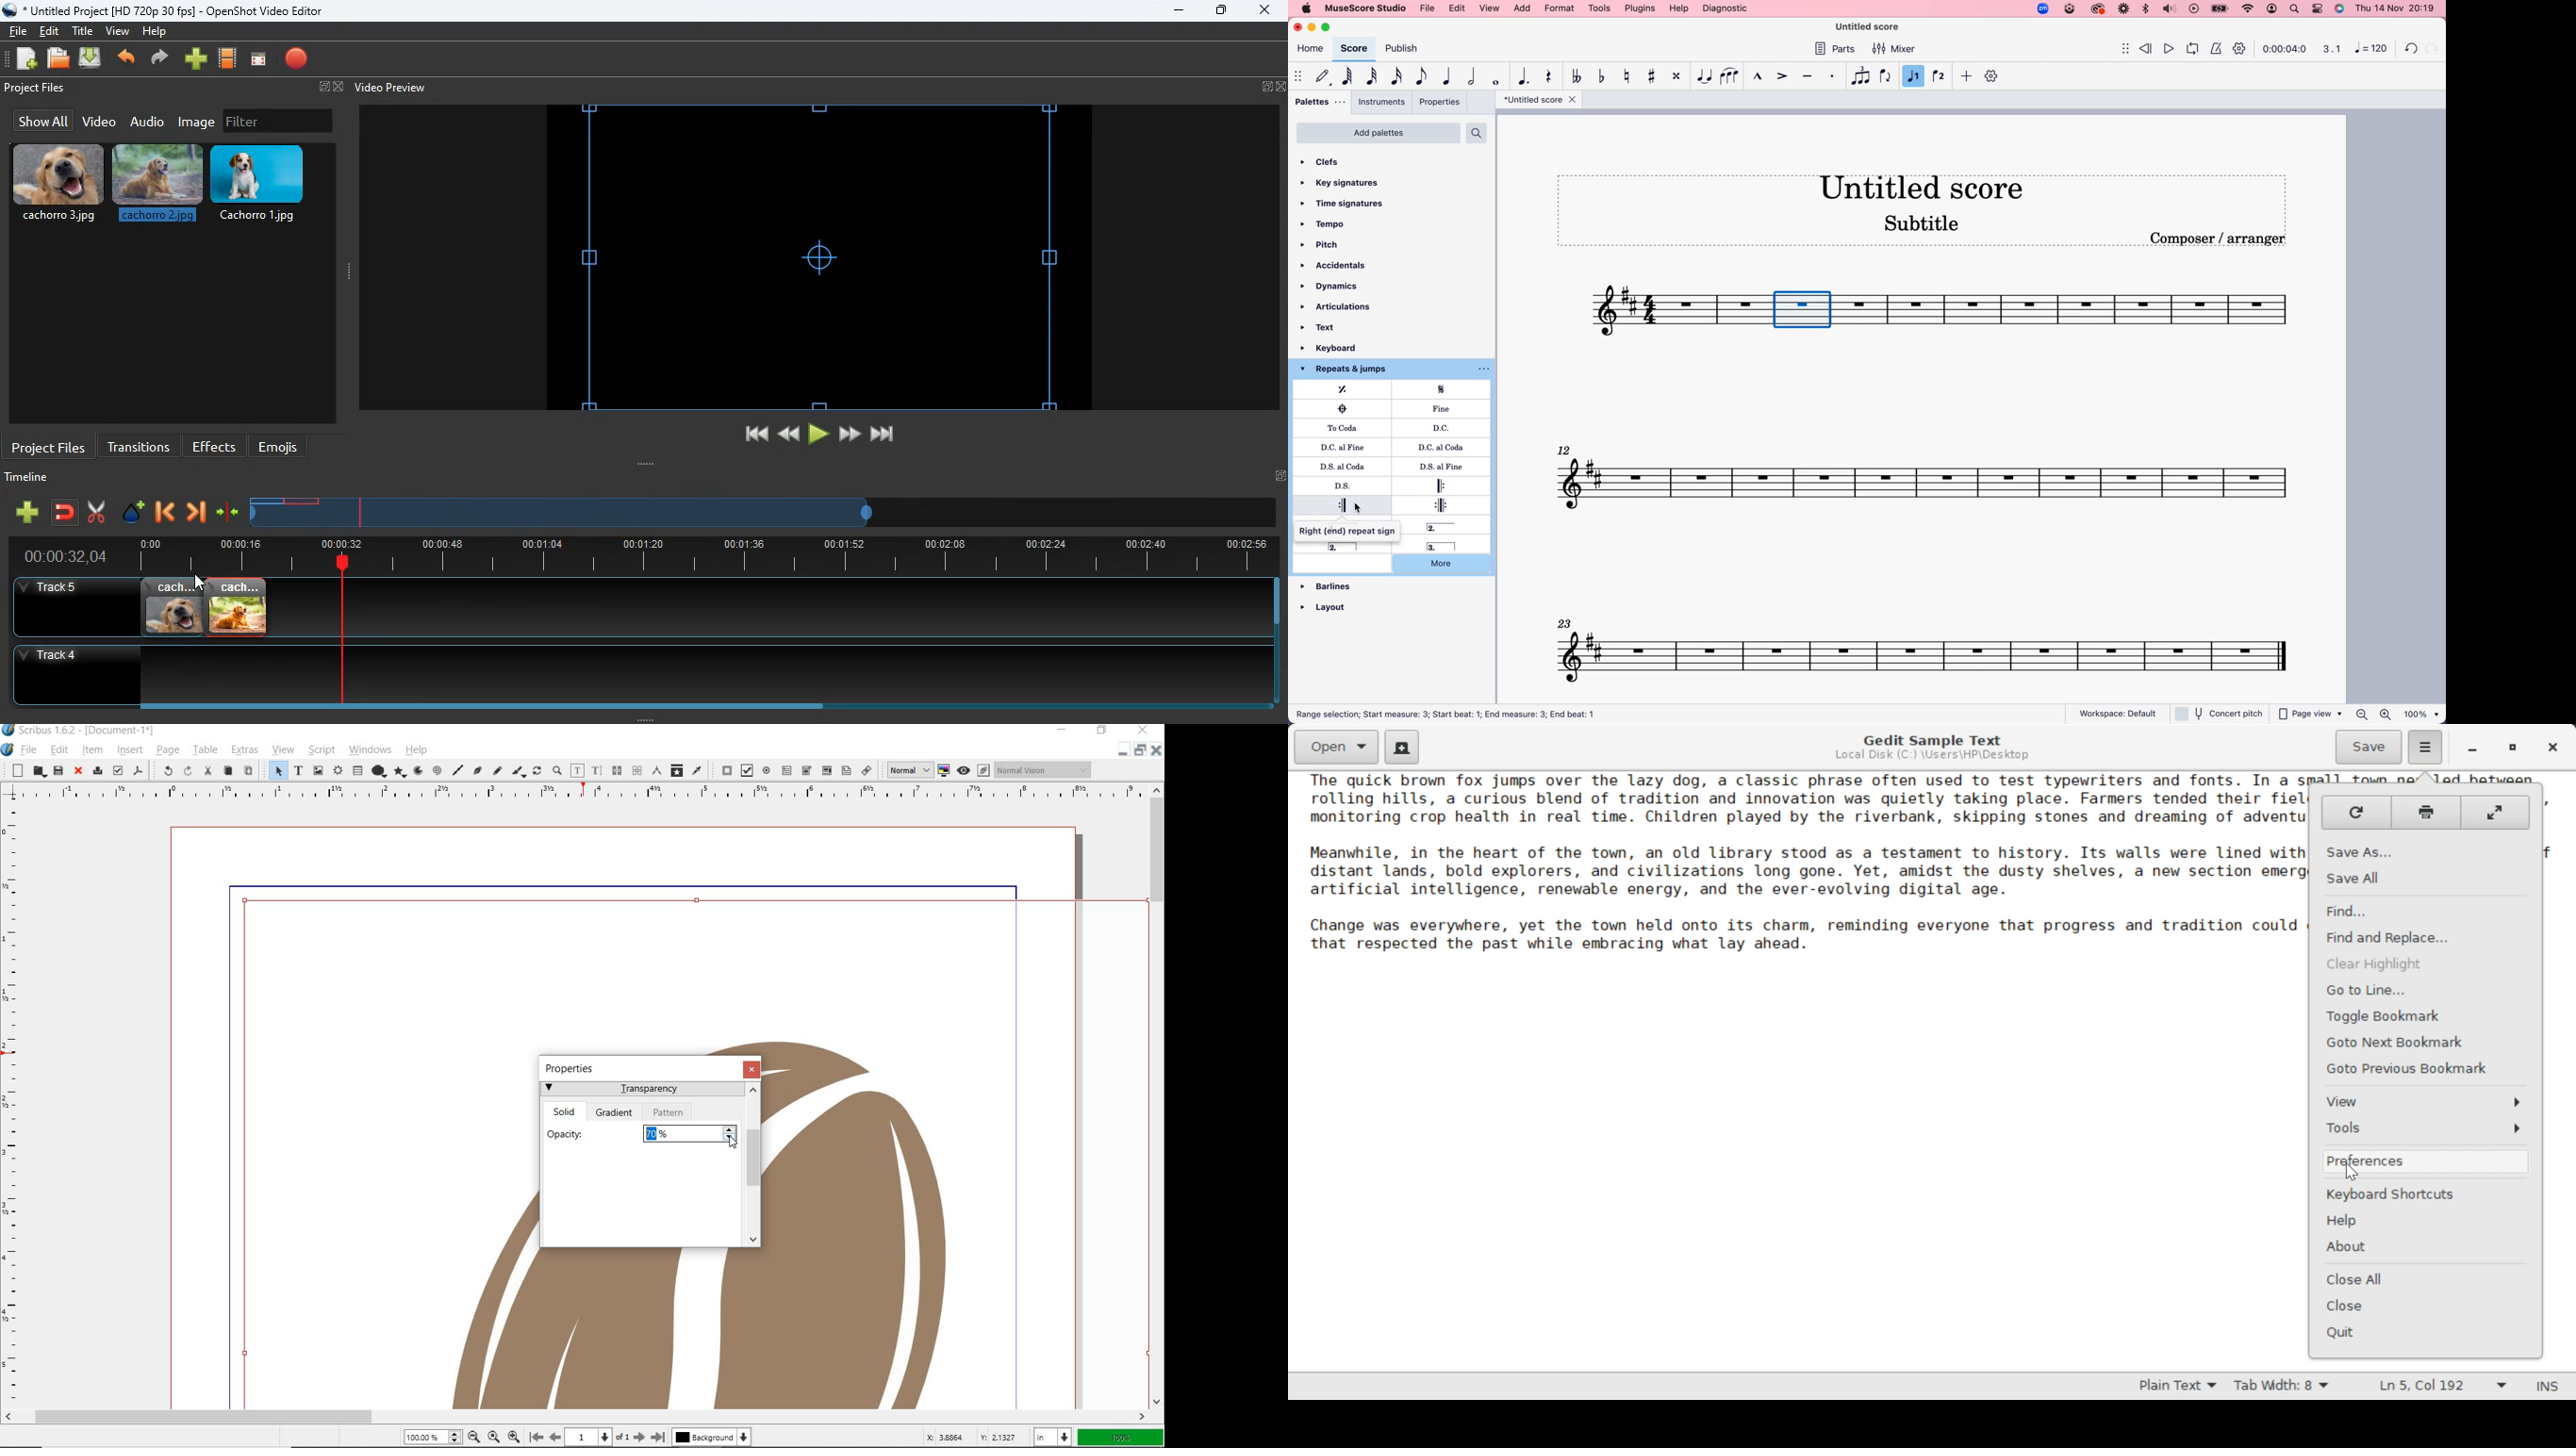 The width and height of the screenshot is (2576, 1456). I want to click on zoom, so click(2398, 715).